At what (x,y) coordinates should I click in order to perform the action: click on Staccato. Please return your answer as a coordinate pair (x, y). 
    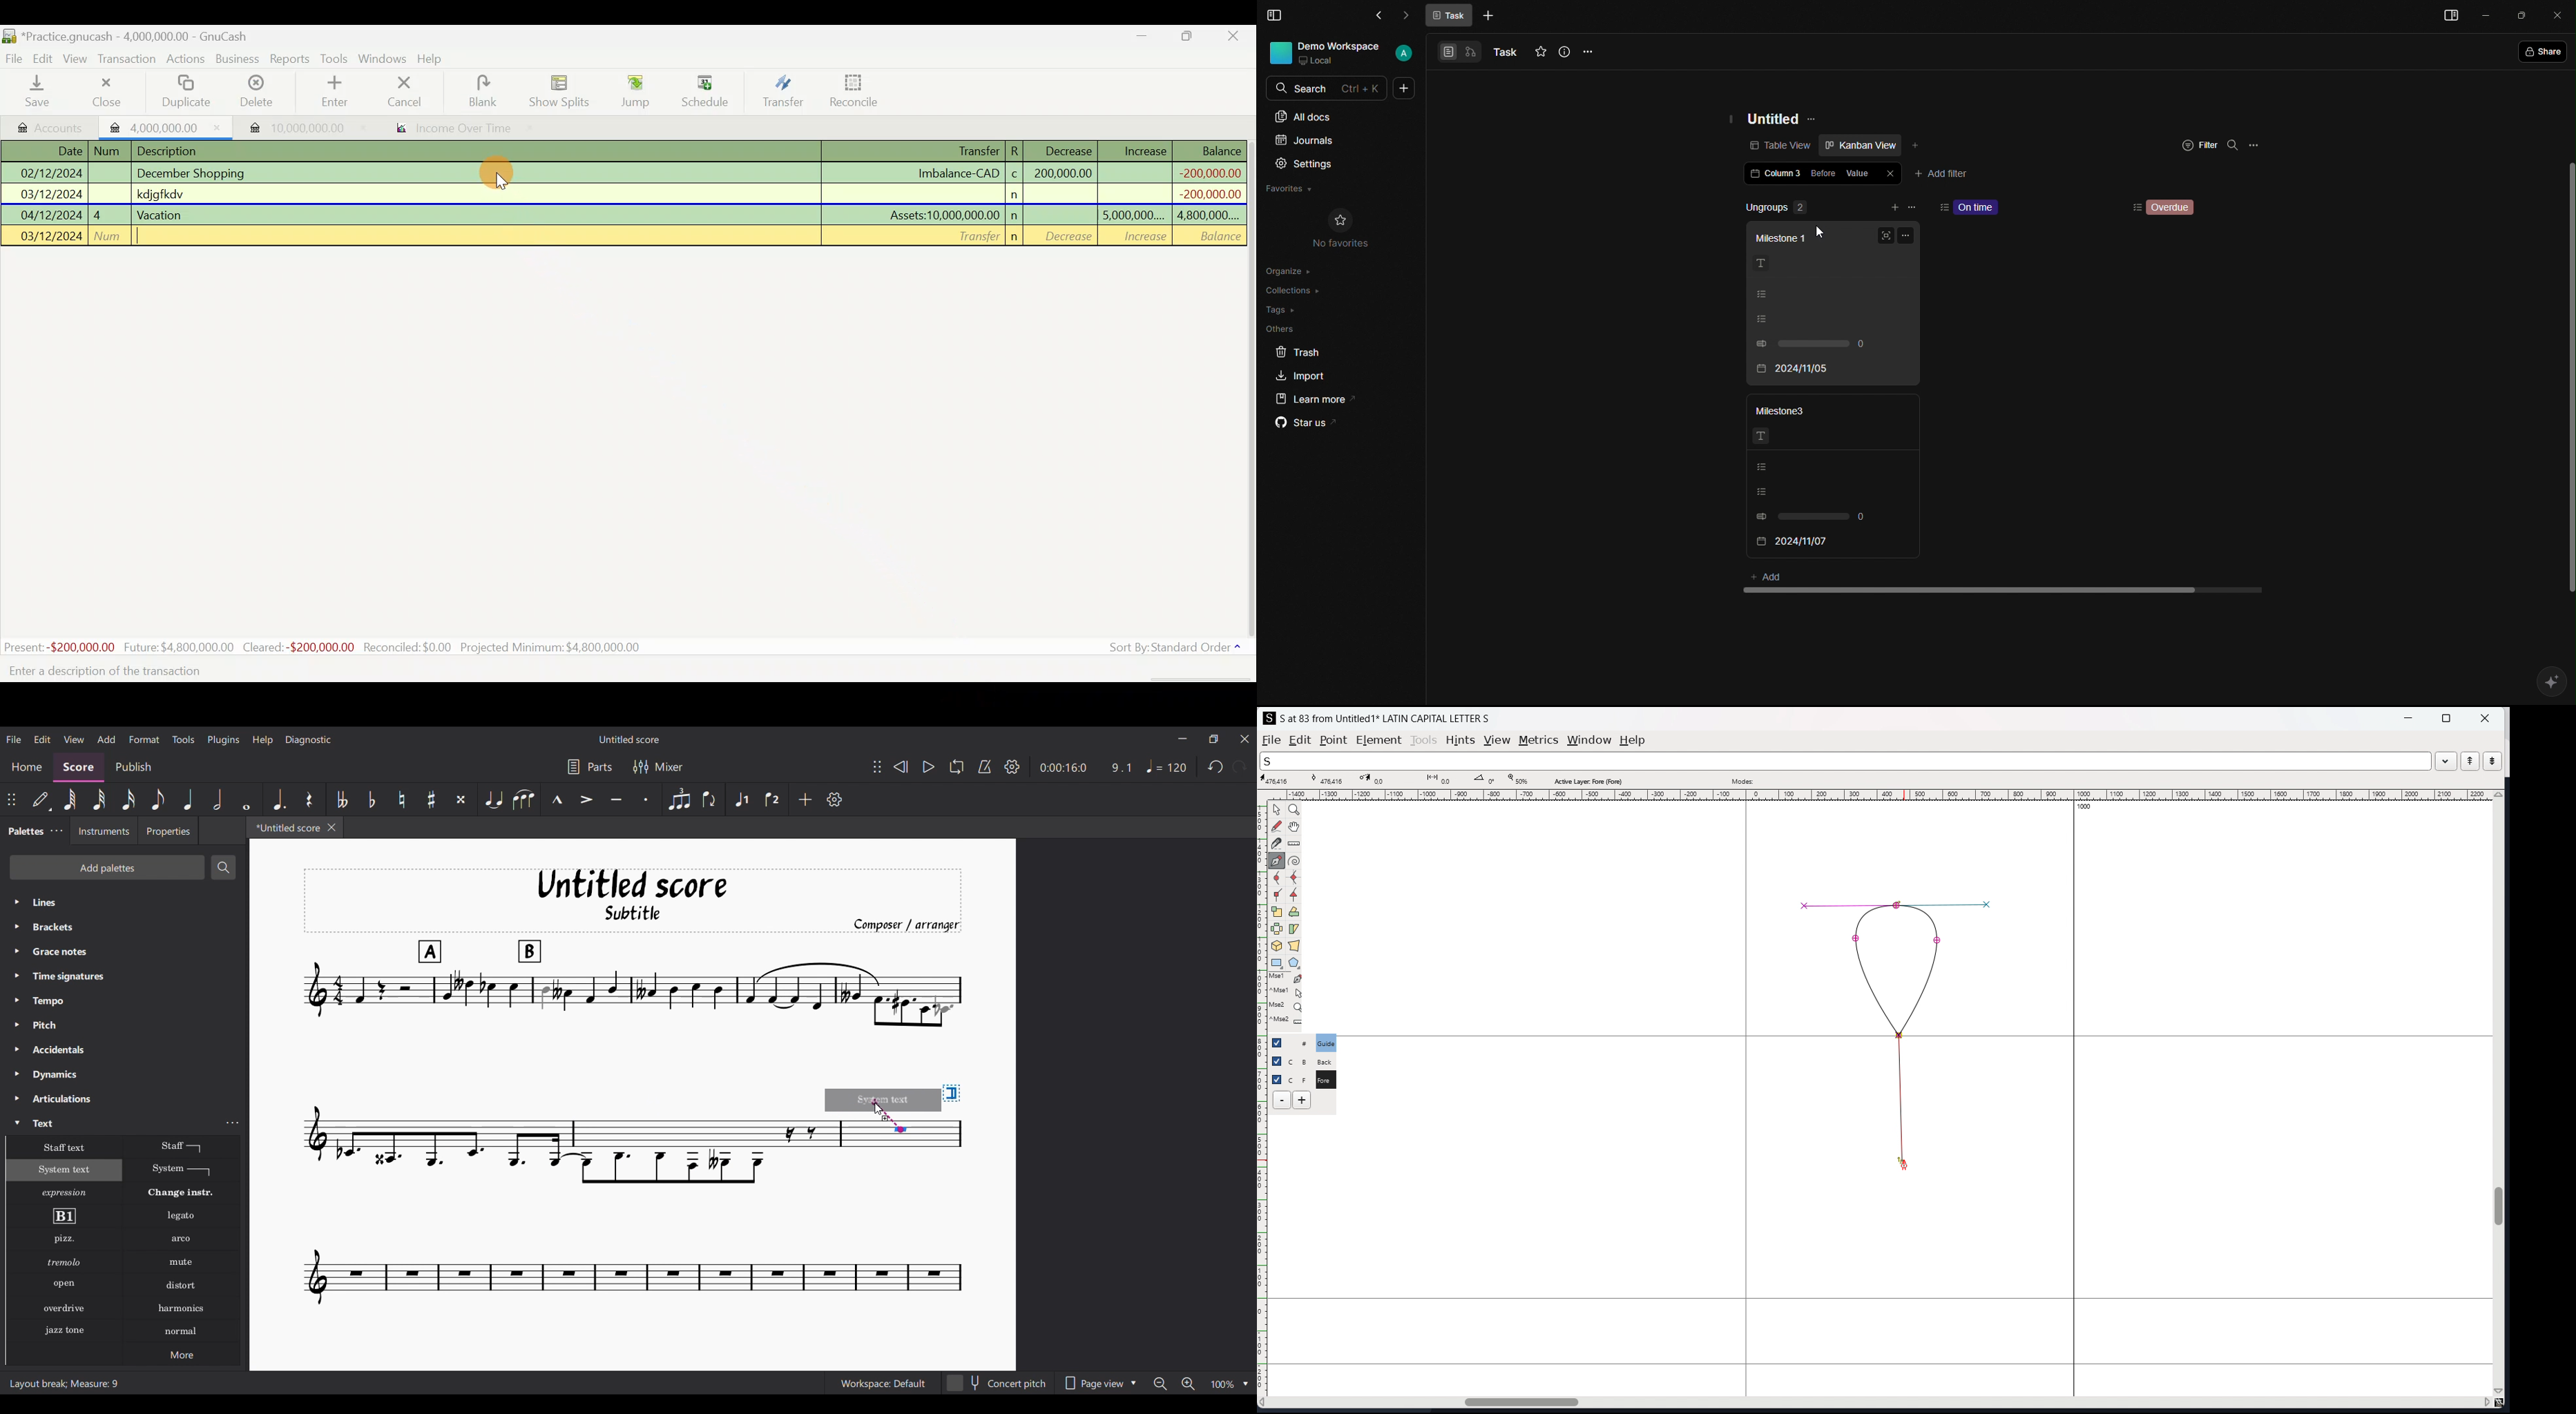
    Looking at the image, I should click on (646, 799).